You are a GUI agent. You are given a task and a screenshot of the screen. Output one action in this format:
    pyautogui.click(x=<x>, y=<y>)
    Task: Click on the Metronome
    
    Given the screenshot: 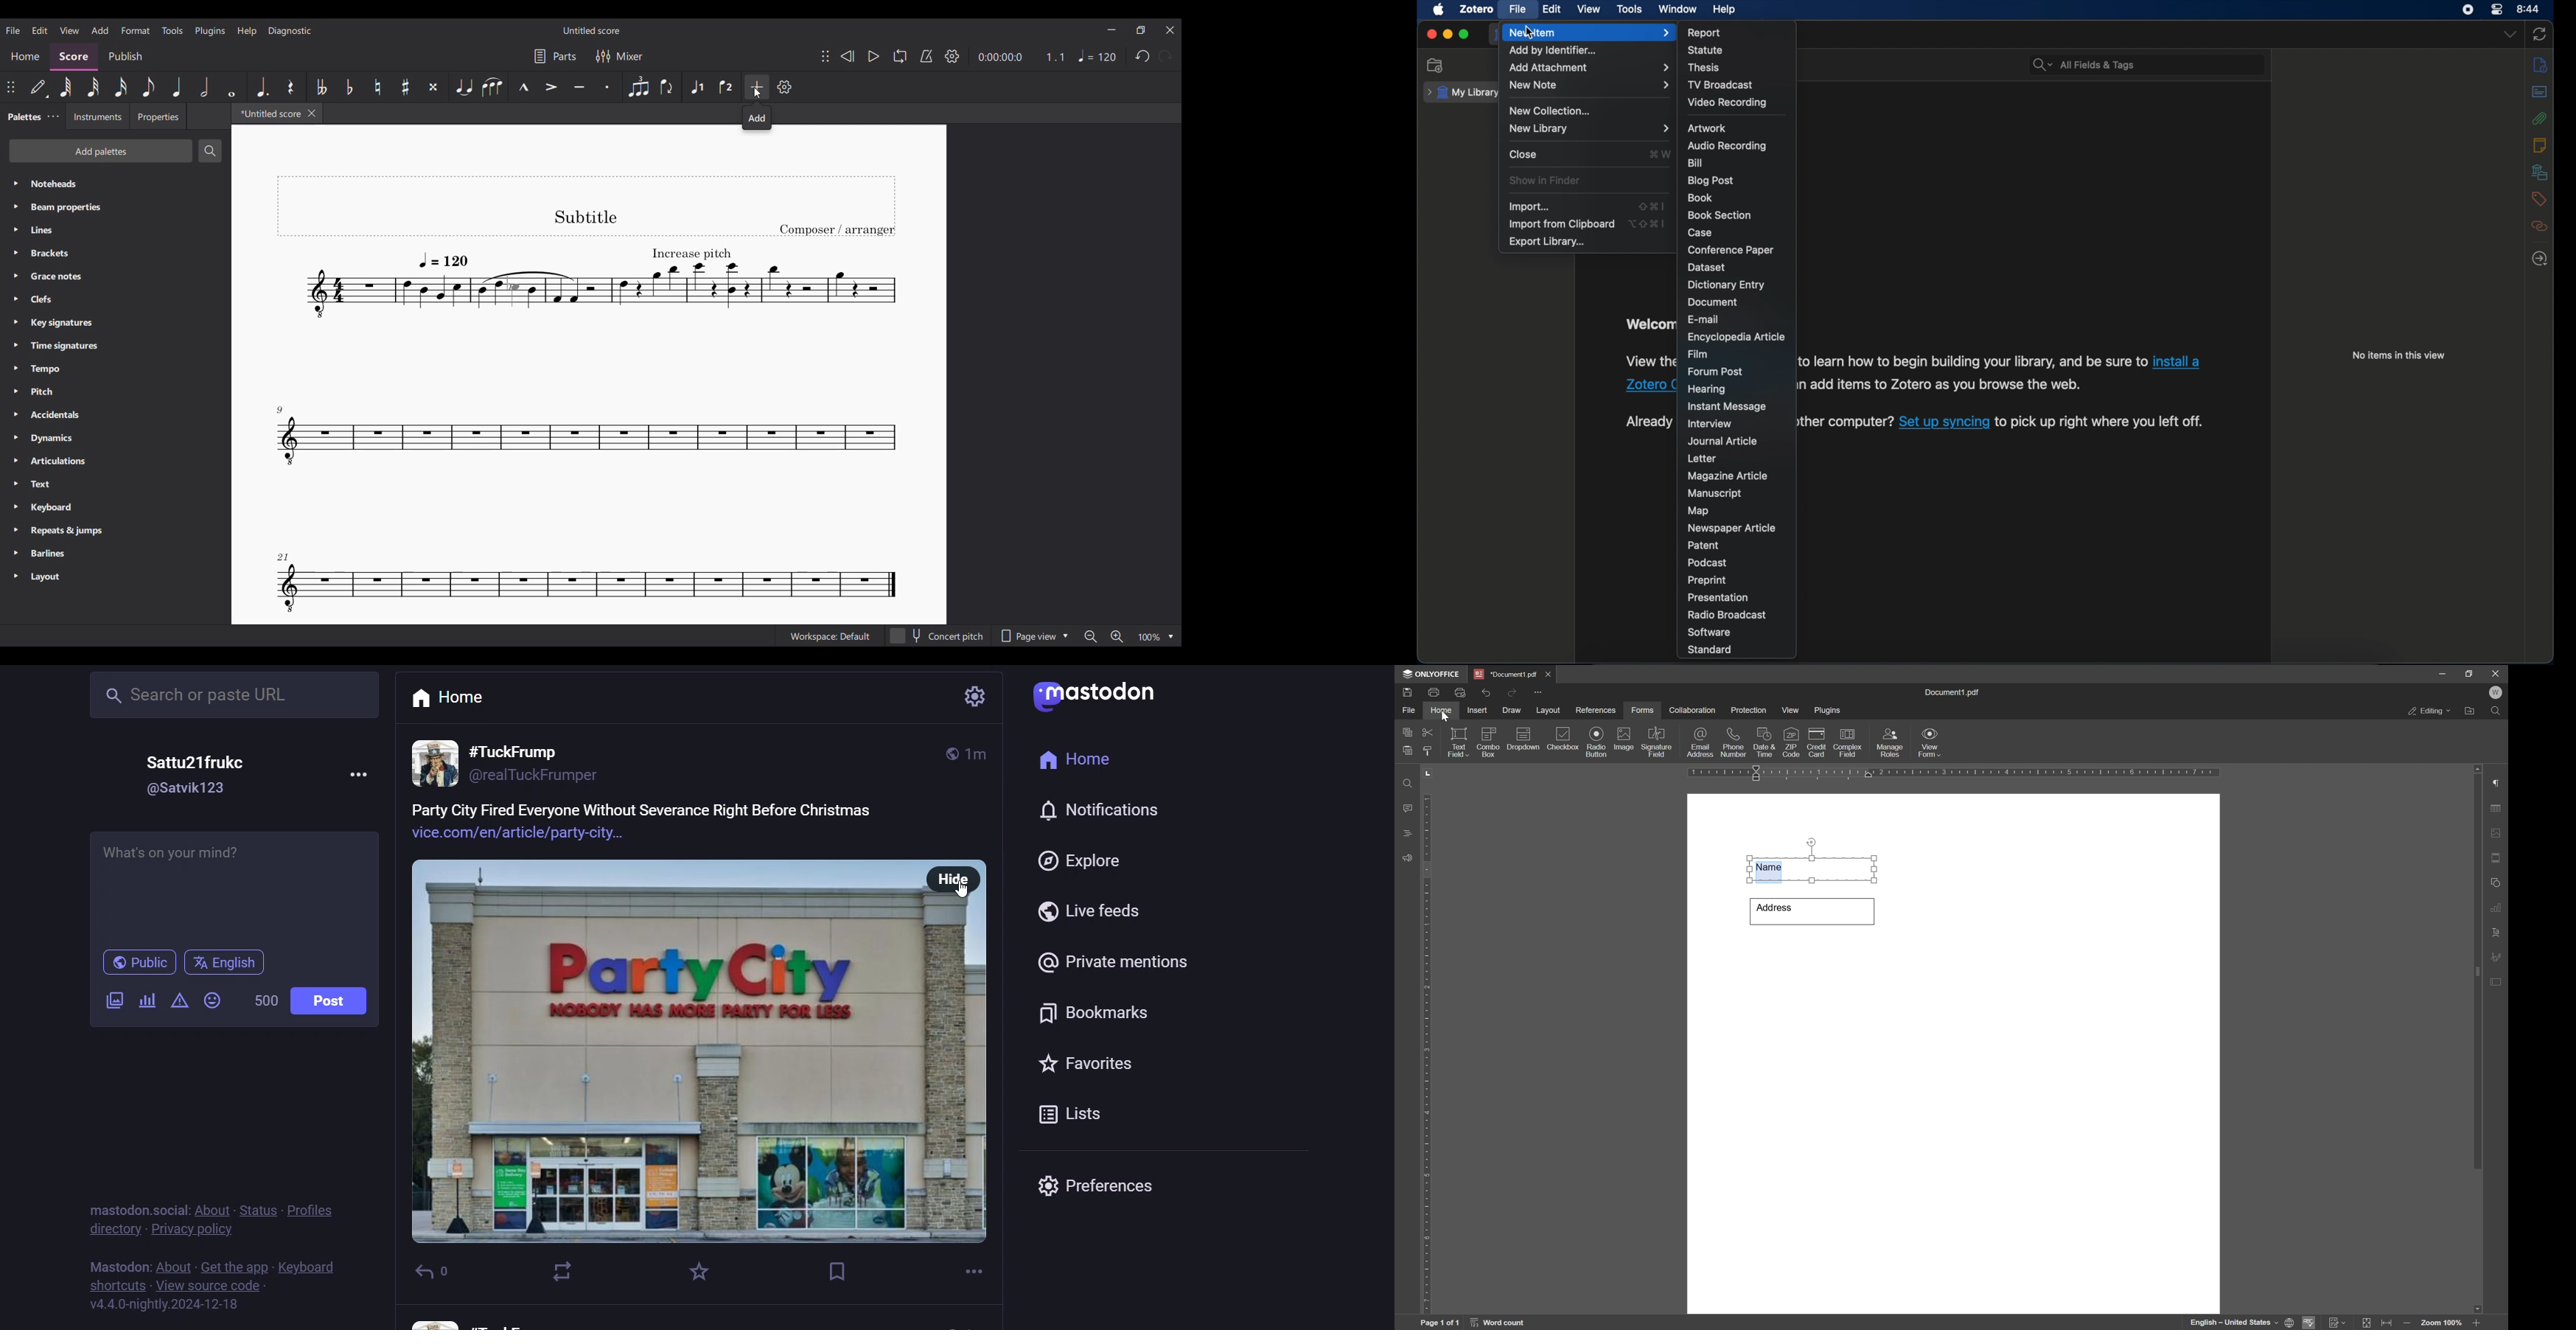 What is the action you would take?
    pyautogui.click(x=926, y=56)
    